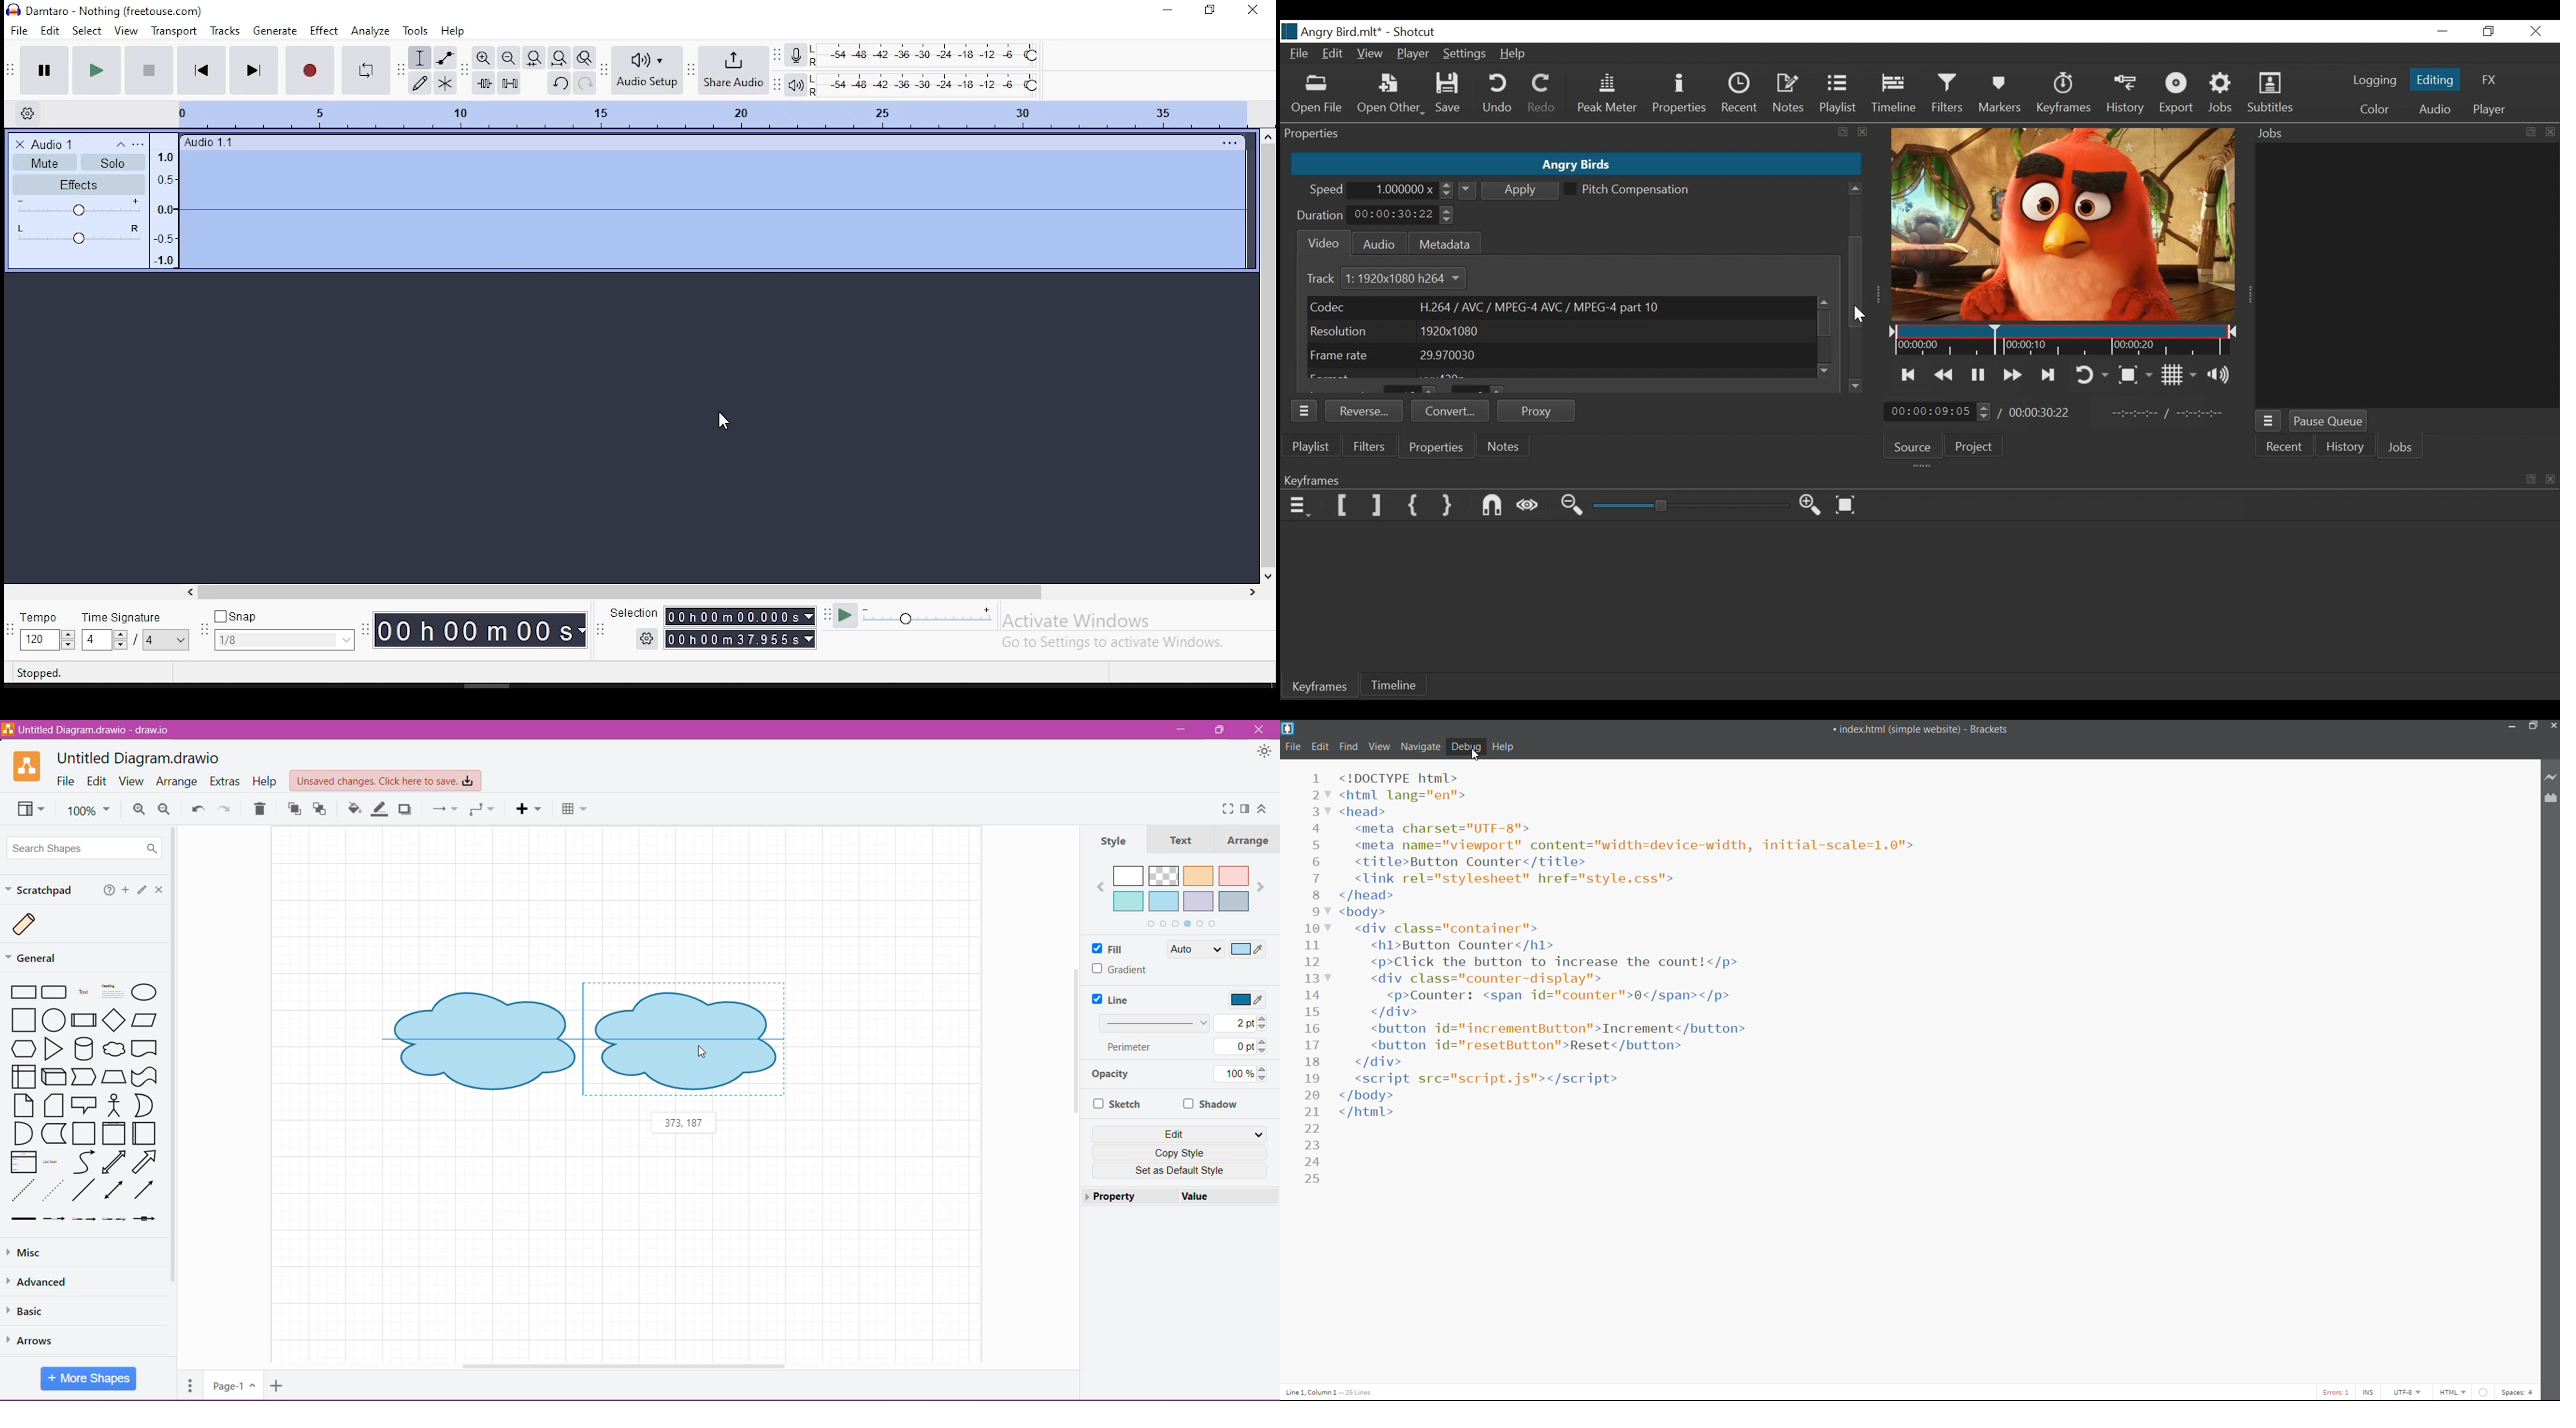 The width and height of the screenshot is (2576, 1428). What do you see at coordinates (2401, 134) in the screenshot?
I see `Jobs Panel` at bounding box center [2401, 134].